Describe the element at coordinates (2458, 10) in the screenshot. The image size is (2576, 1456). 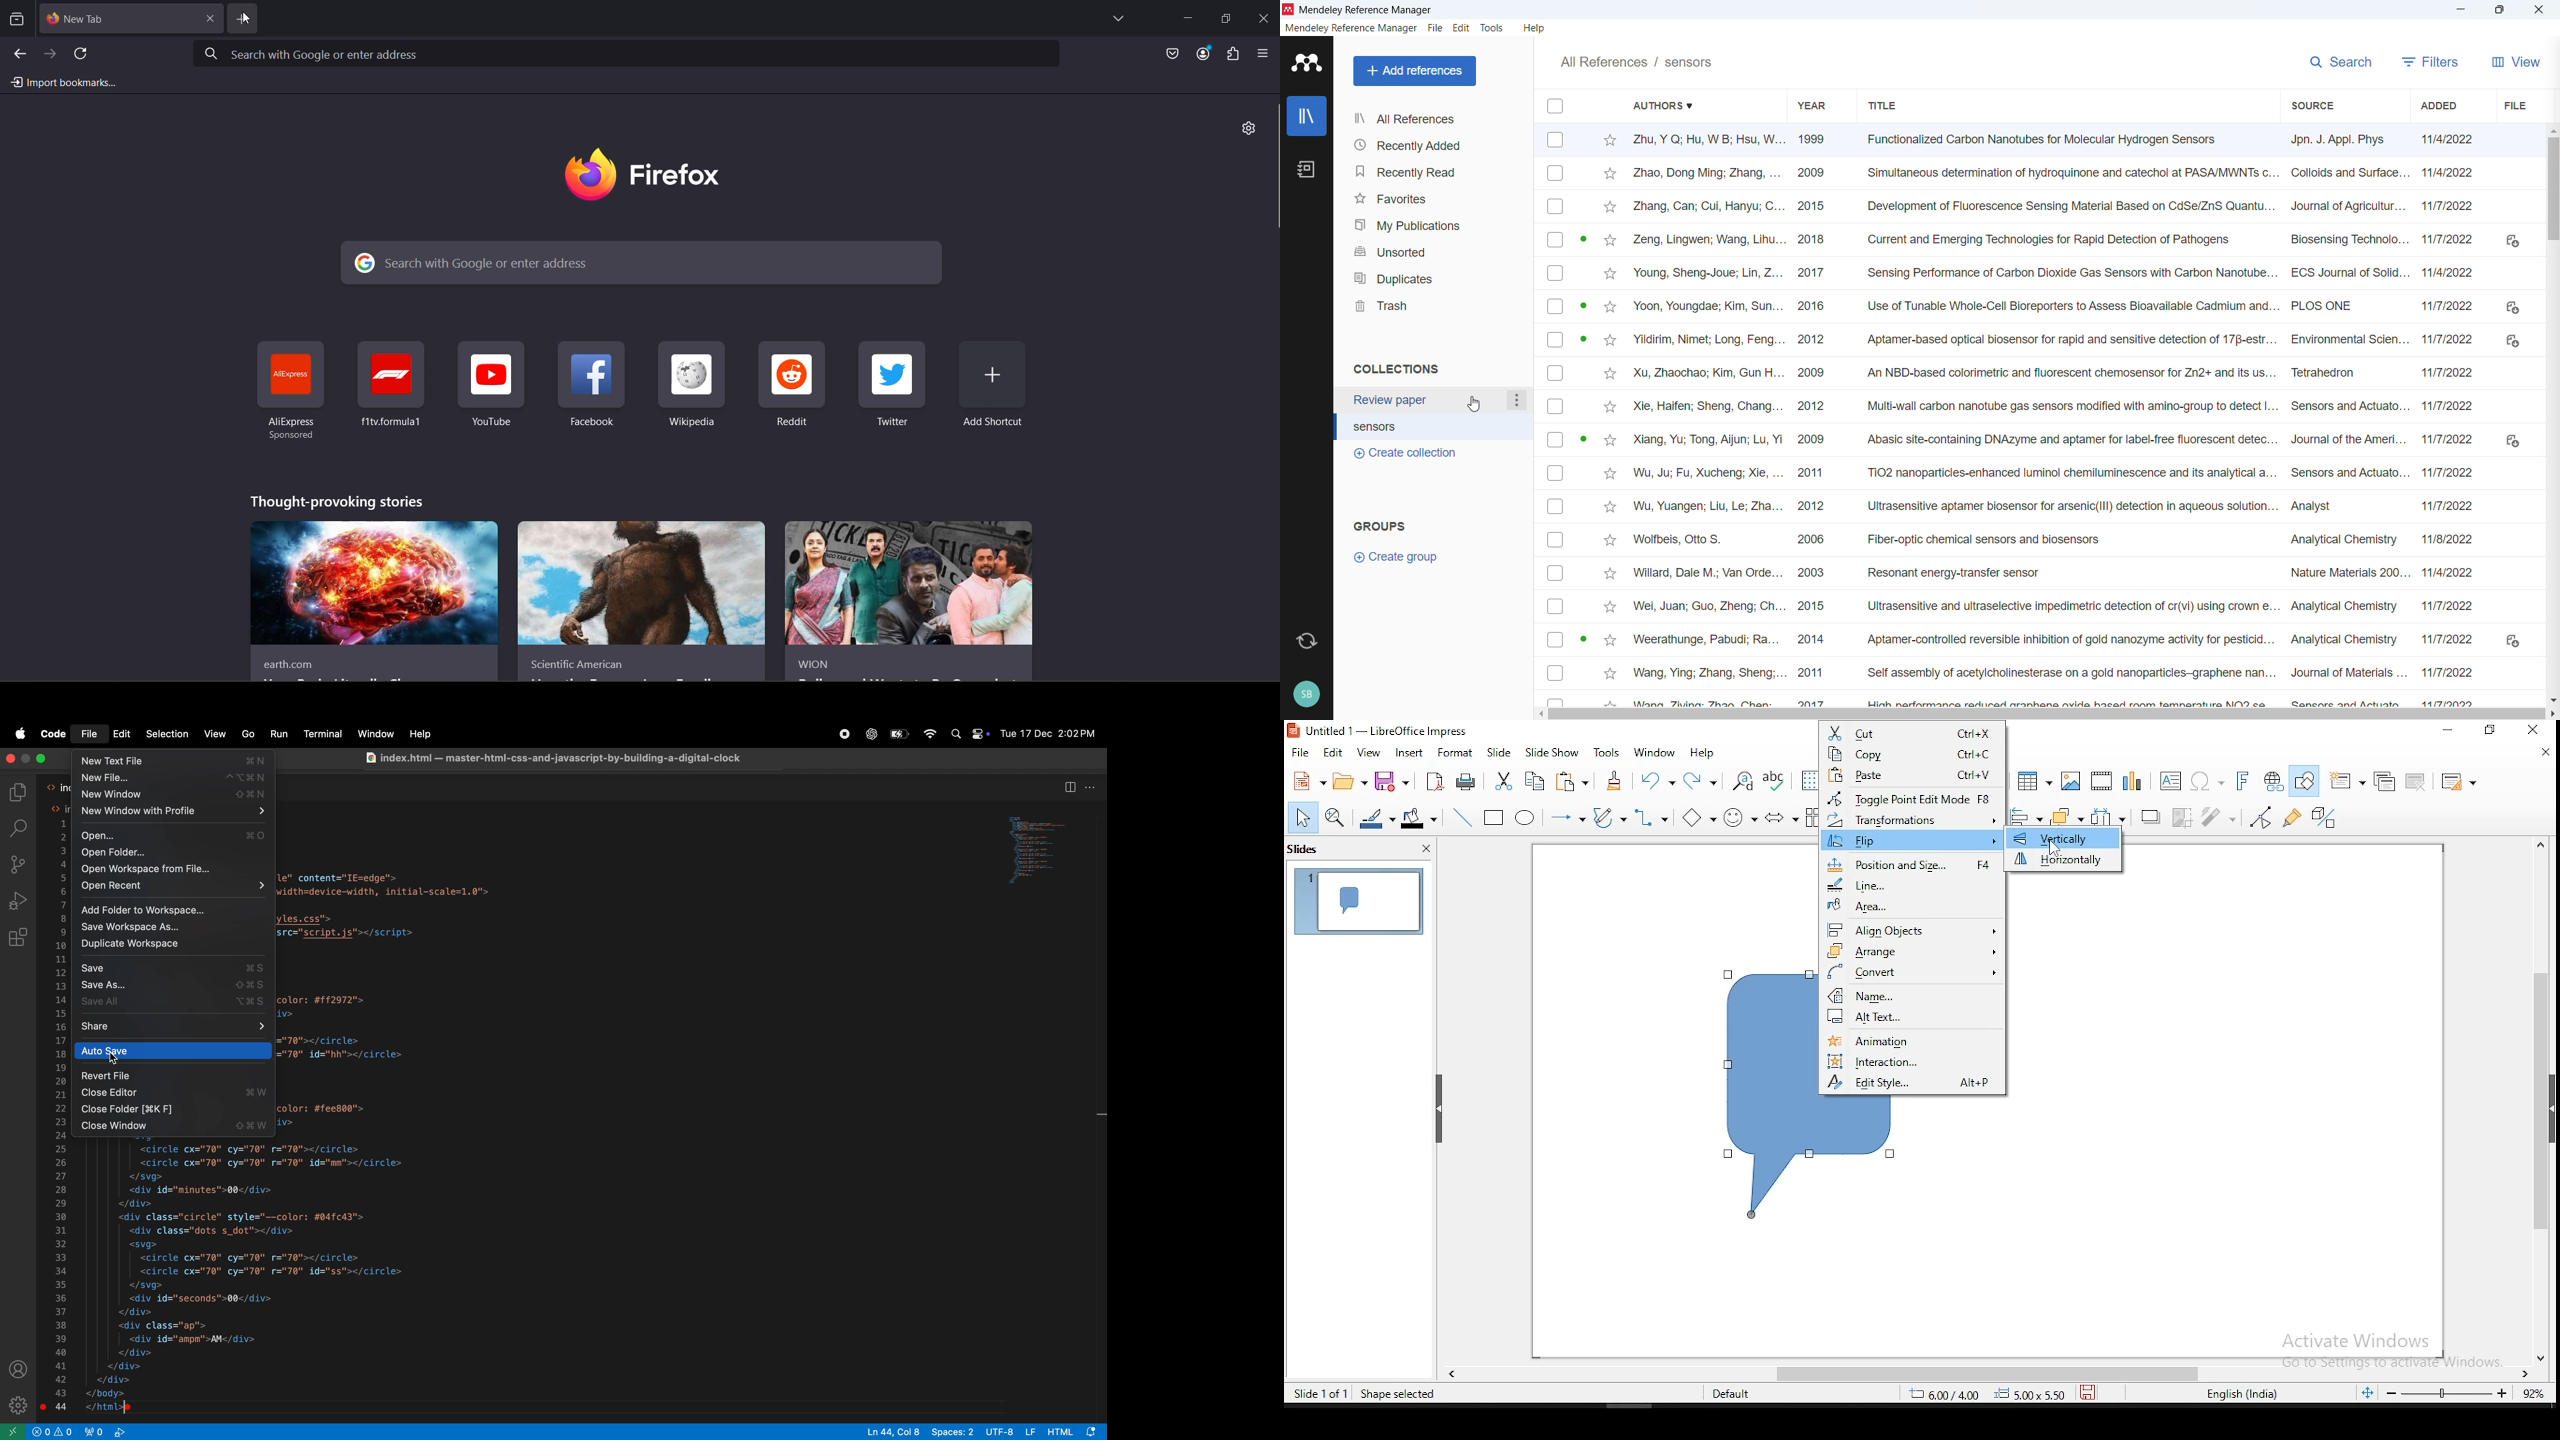
I see `minimise ` at that location.